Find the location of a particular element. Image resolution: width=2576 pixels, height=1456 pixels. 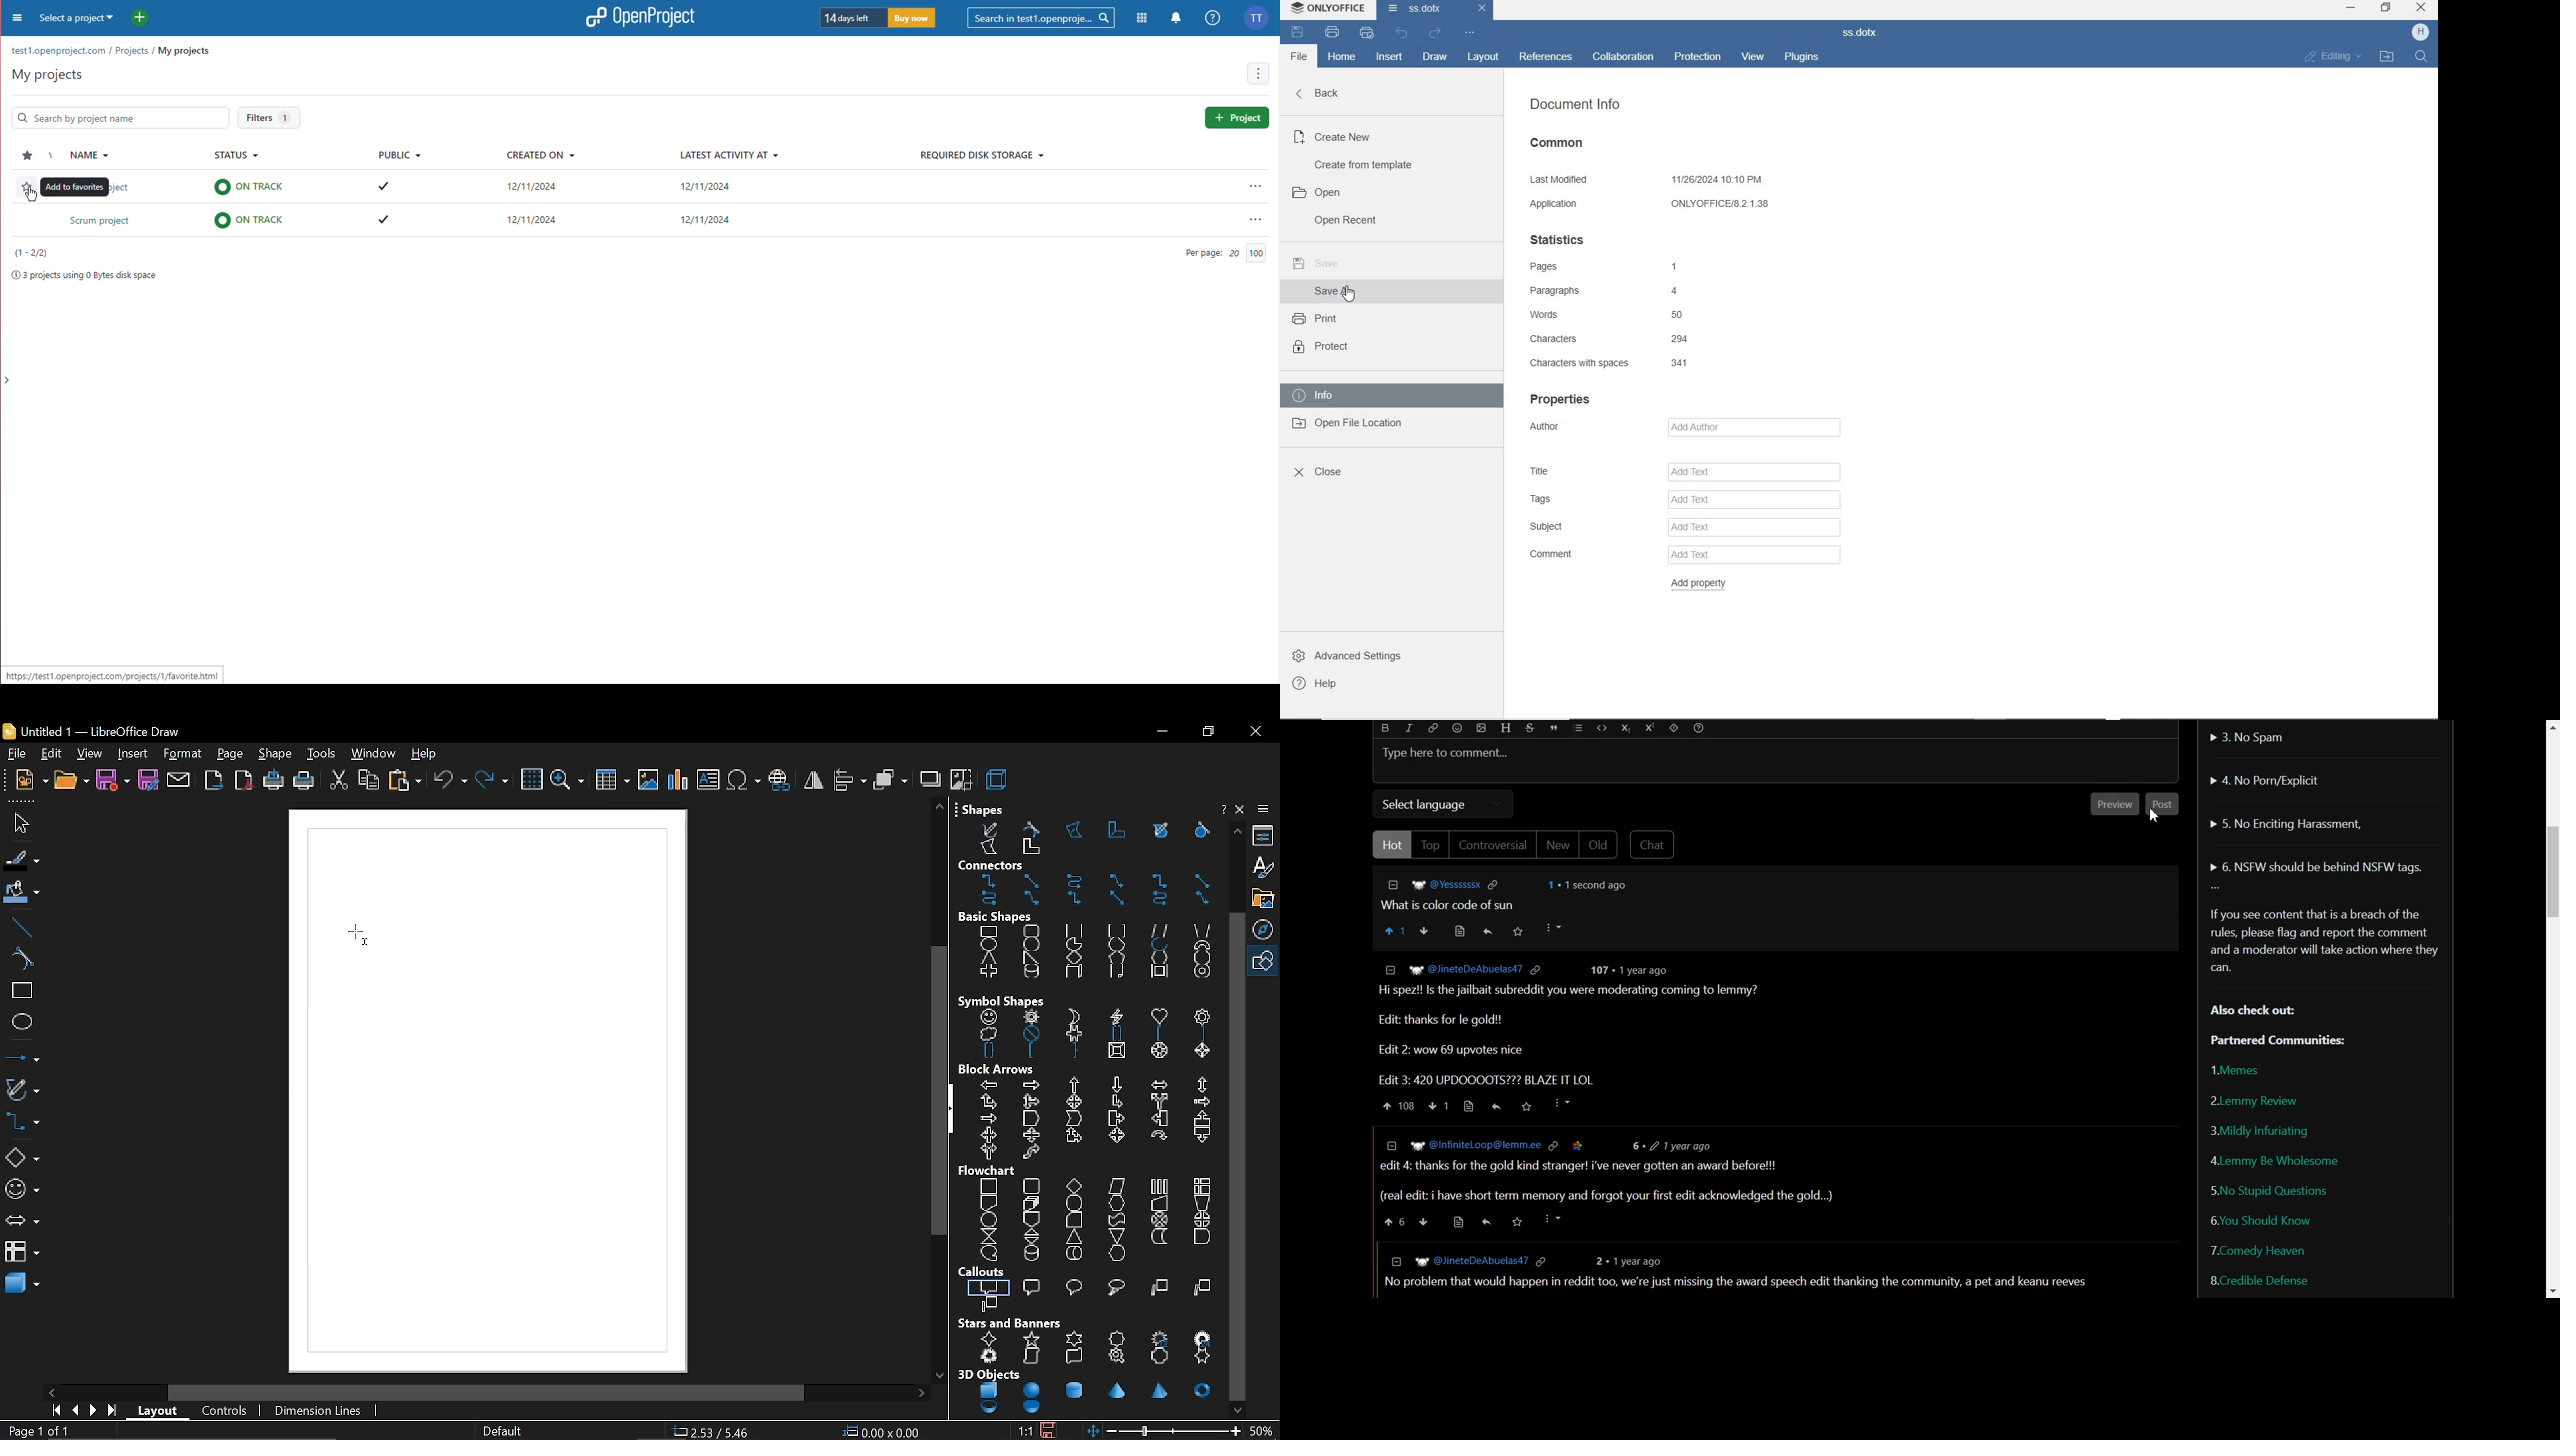

HELP is located at coordinates (1322, 684).